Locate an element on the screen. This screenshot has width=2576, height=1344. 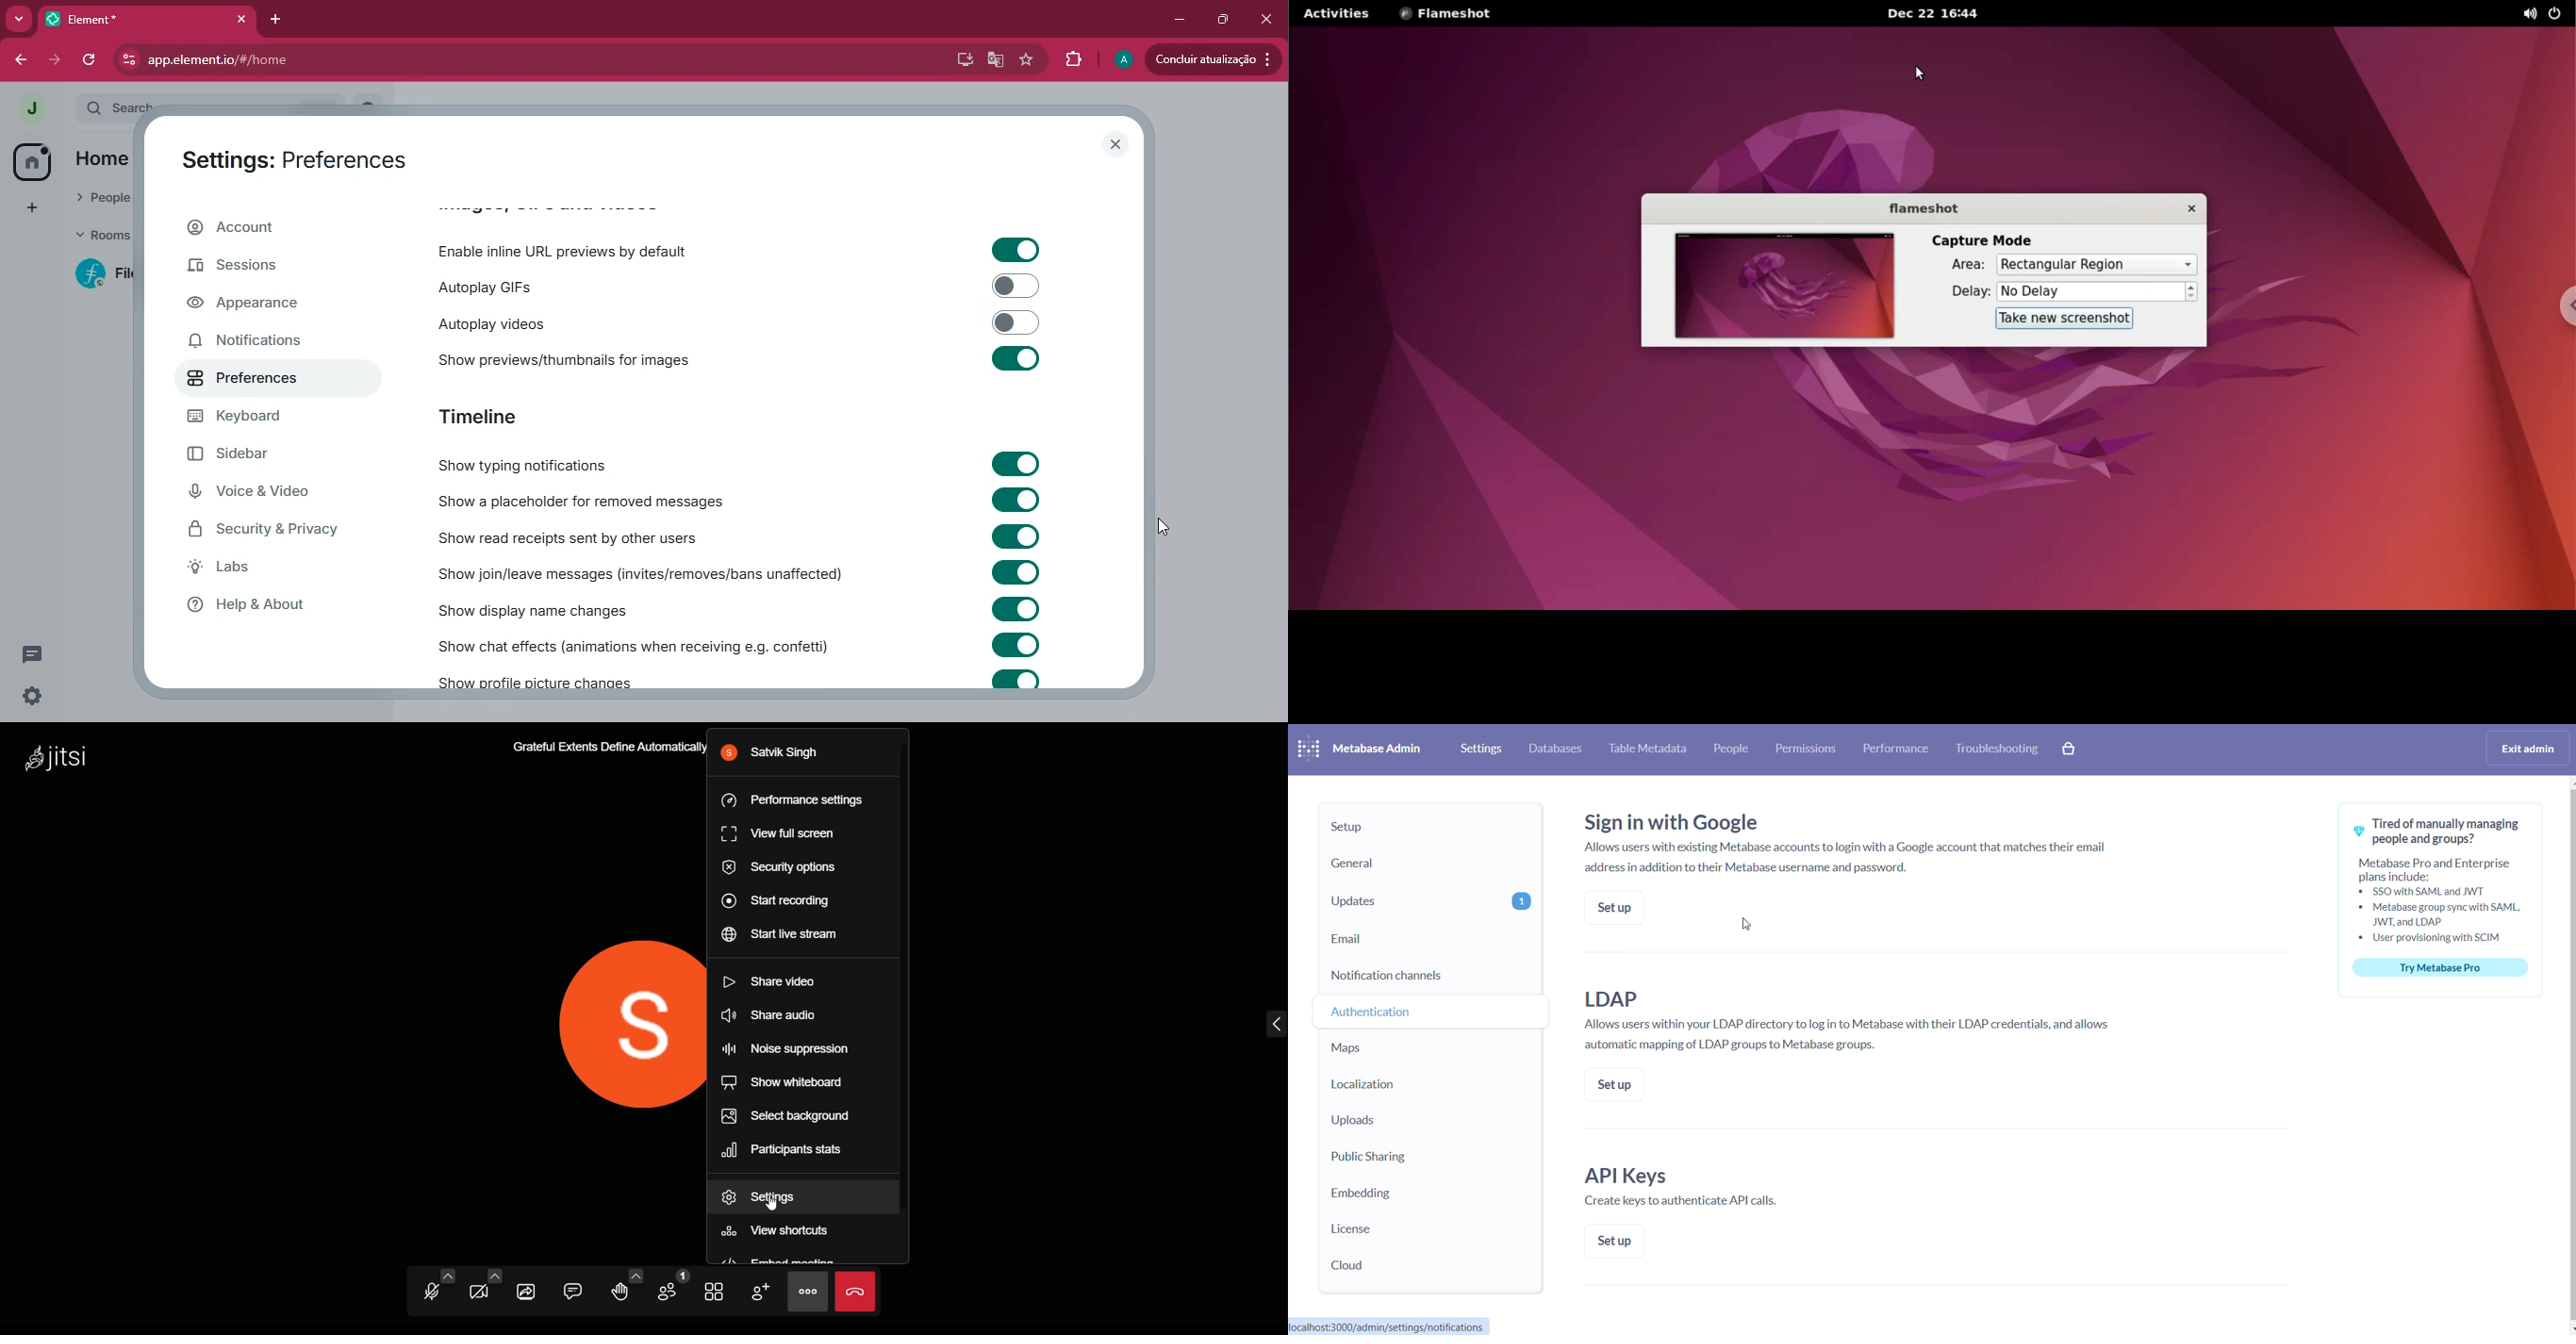
toggle on/off is located at coordinates (1017, 358).